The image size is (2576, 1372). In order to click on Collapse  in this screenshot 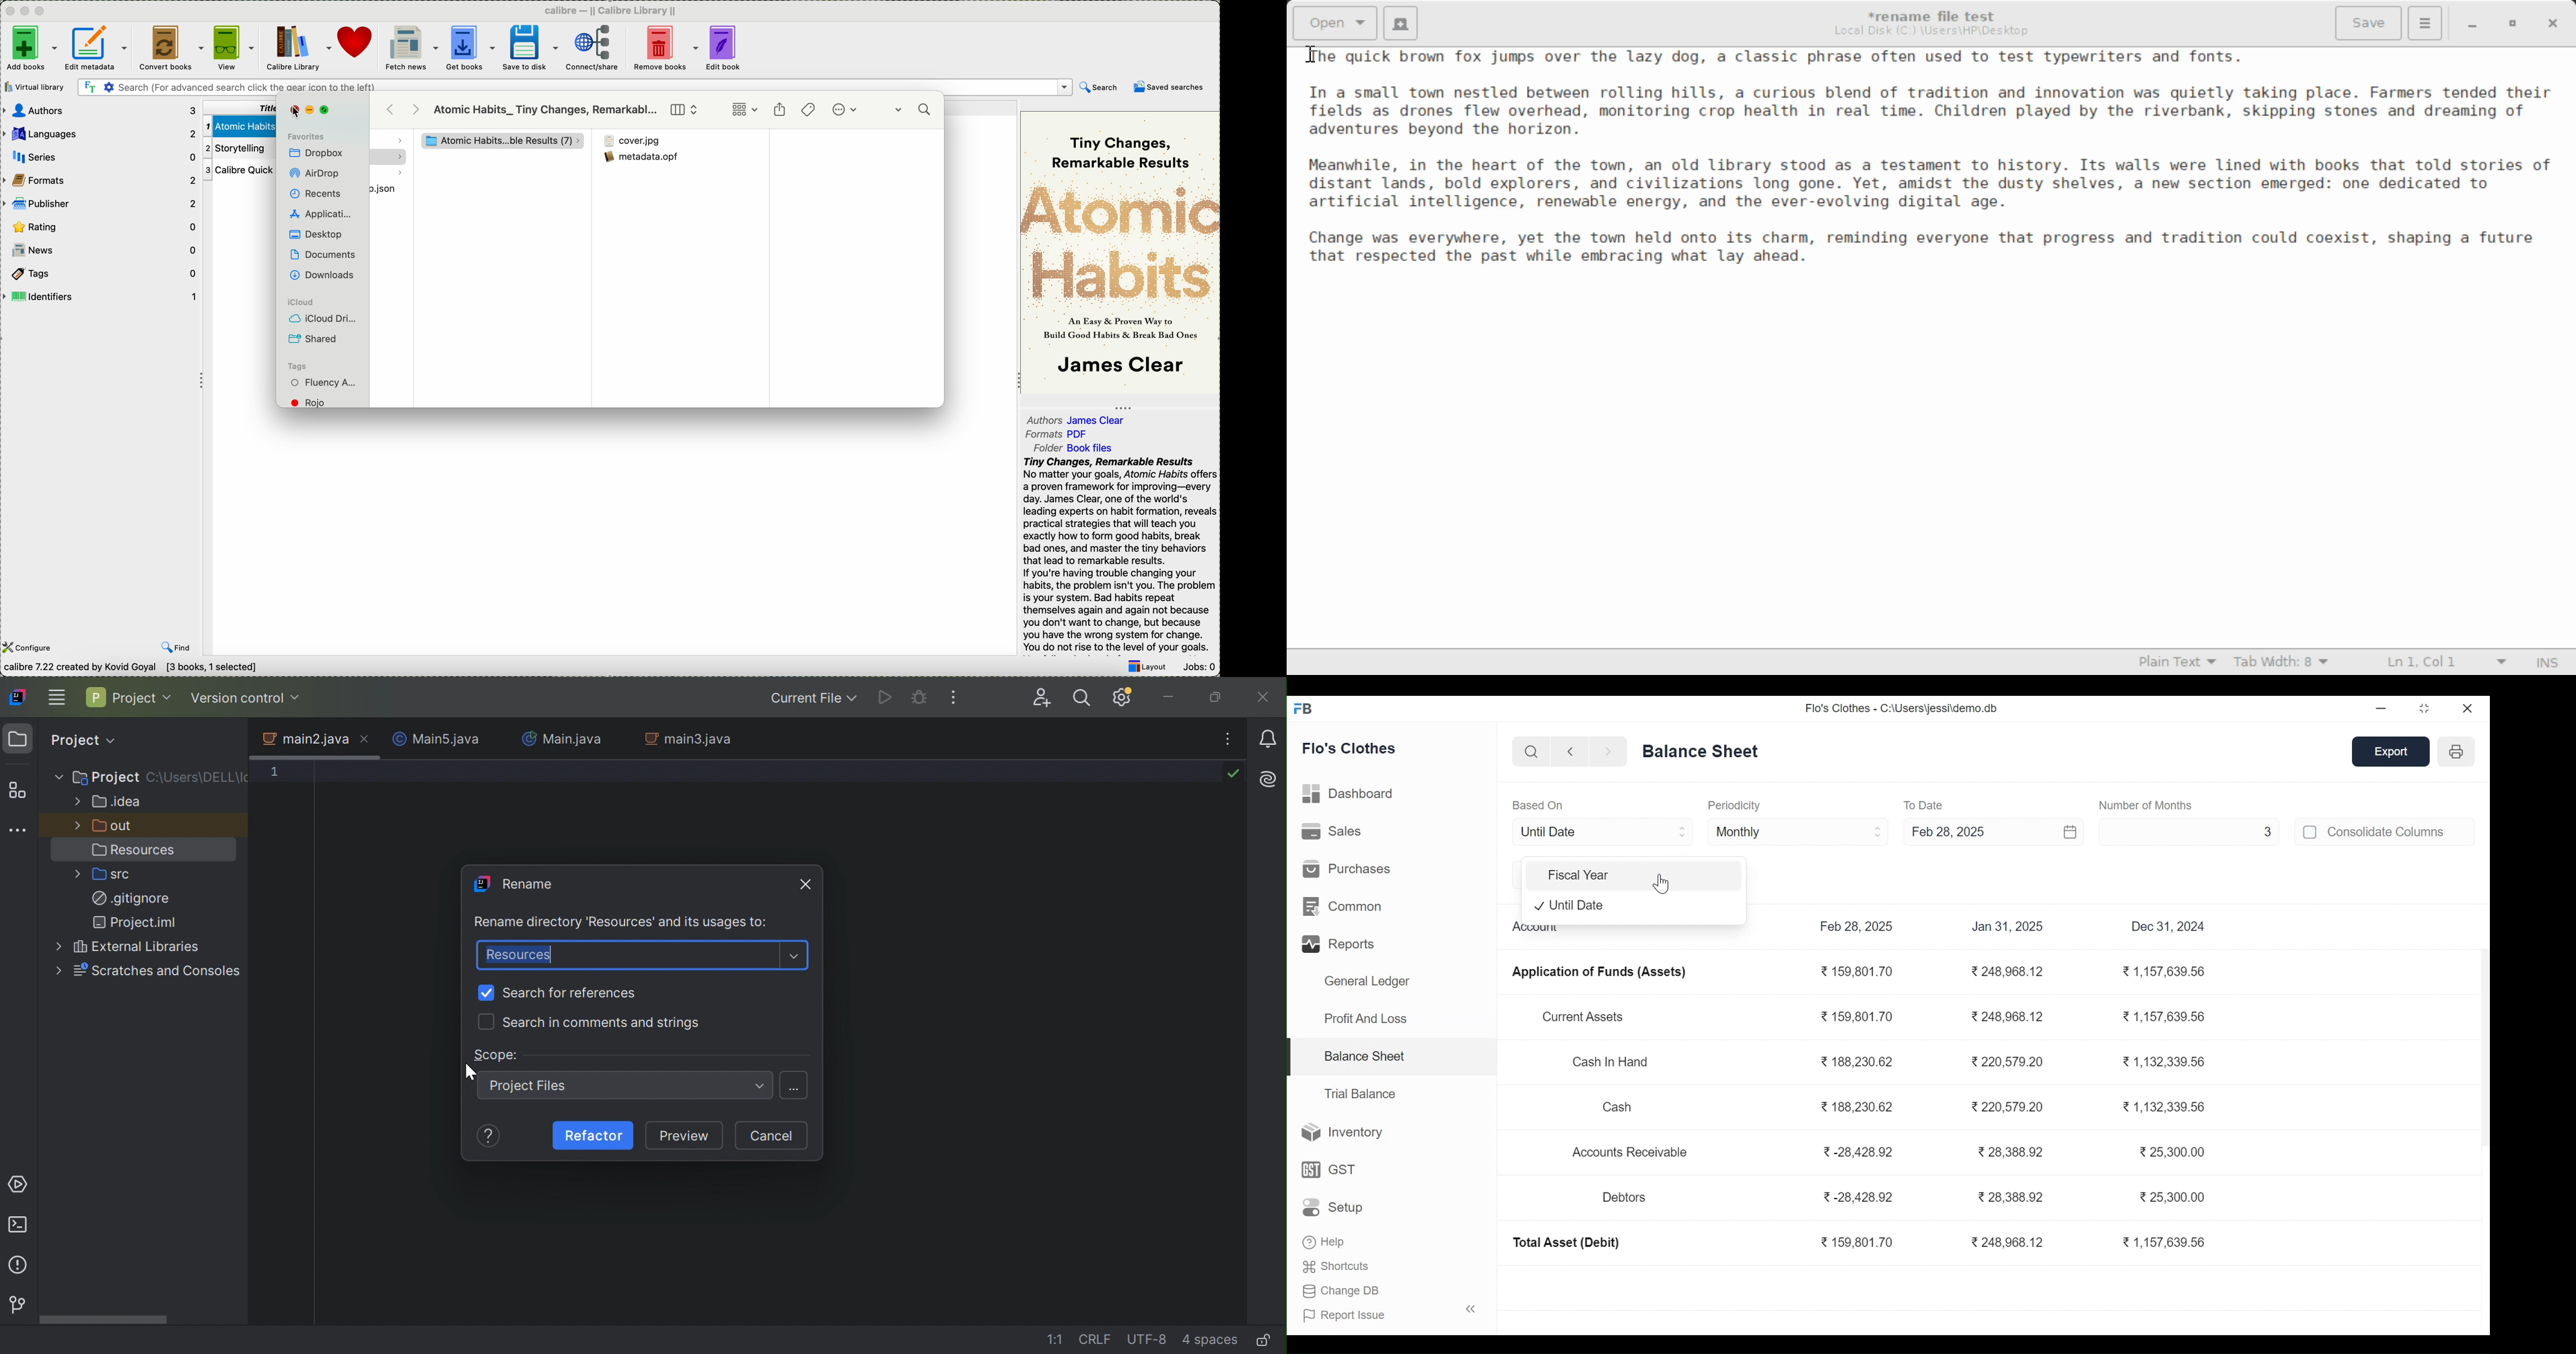, I will do `click(1471, 1308)`.